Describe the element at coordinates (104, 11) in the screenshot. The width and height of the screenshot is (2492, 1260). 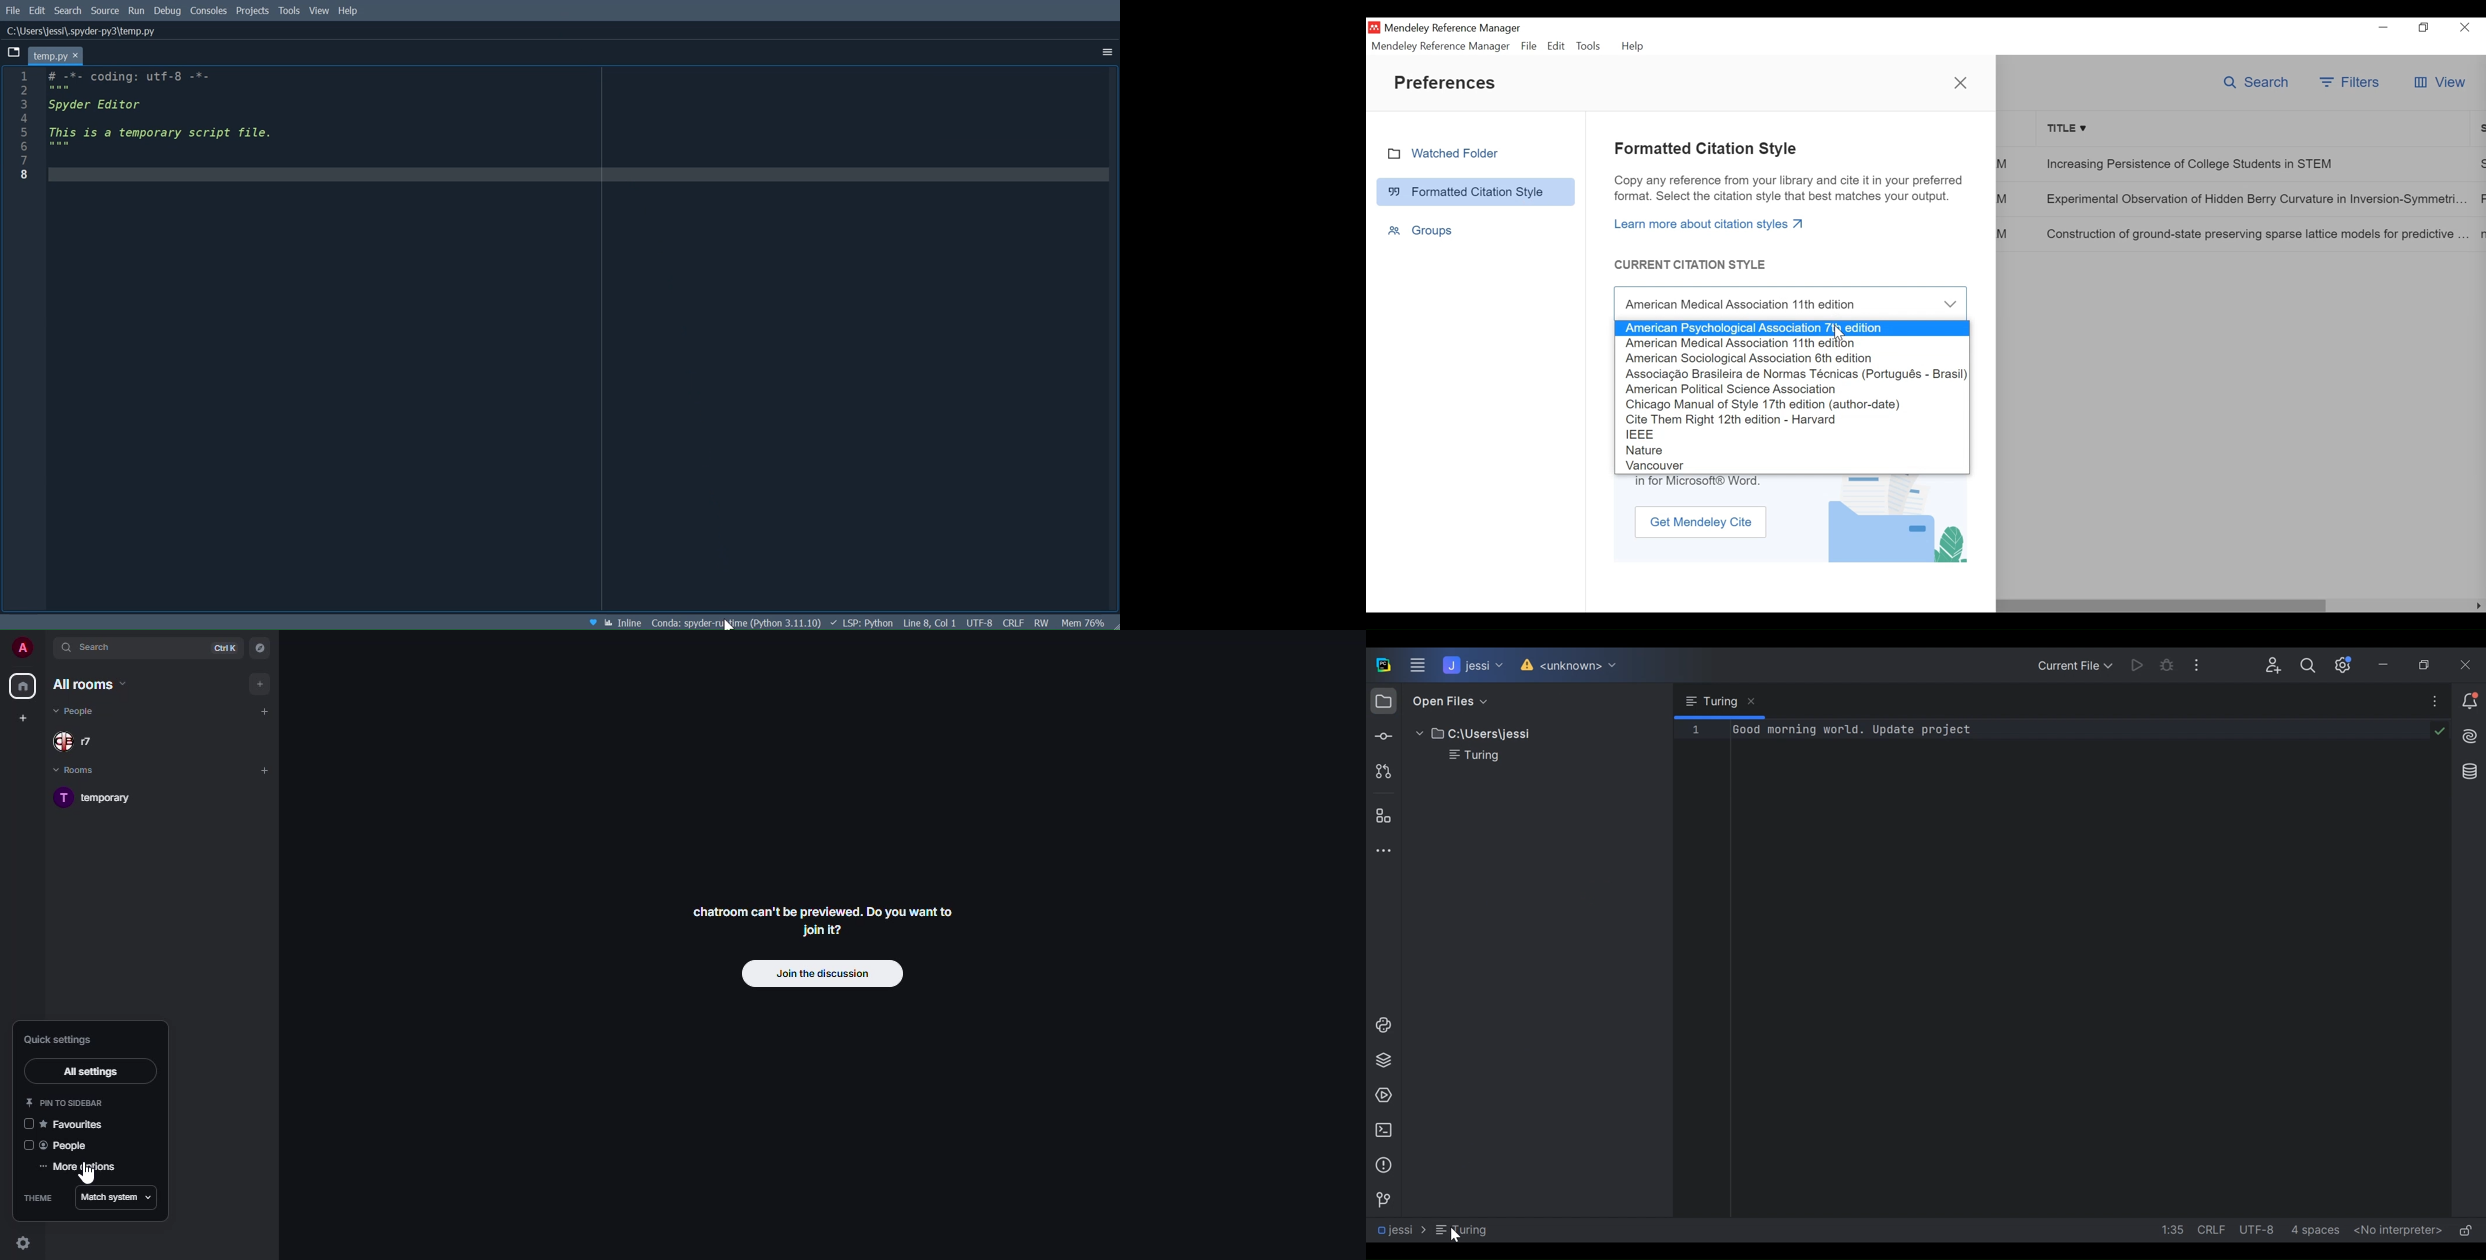
I see `Source` at that location.